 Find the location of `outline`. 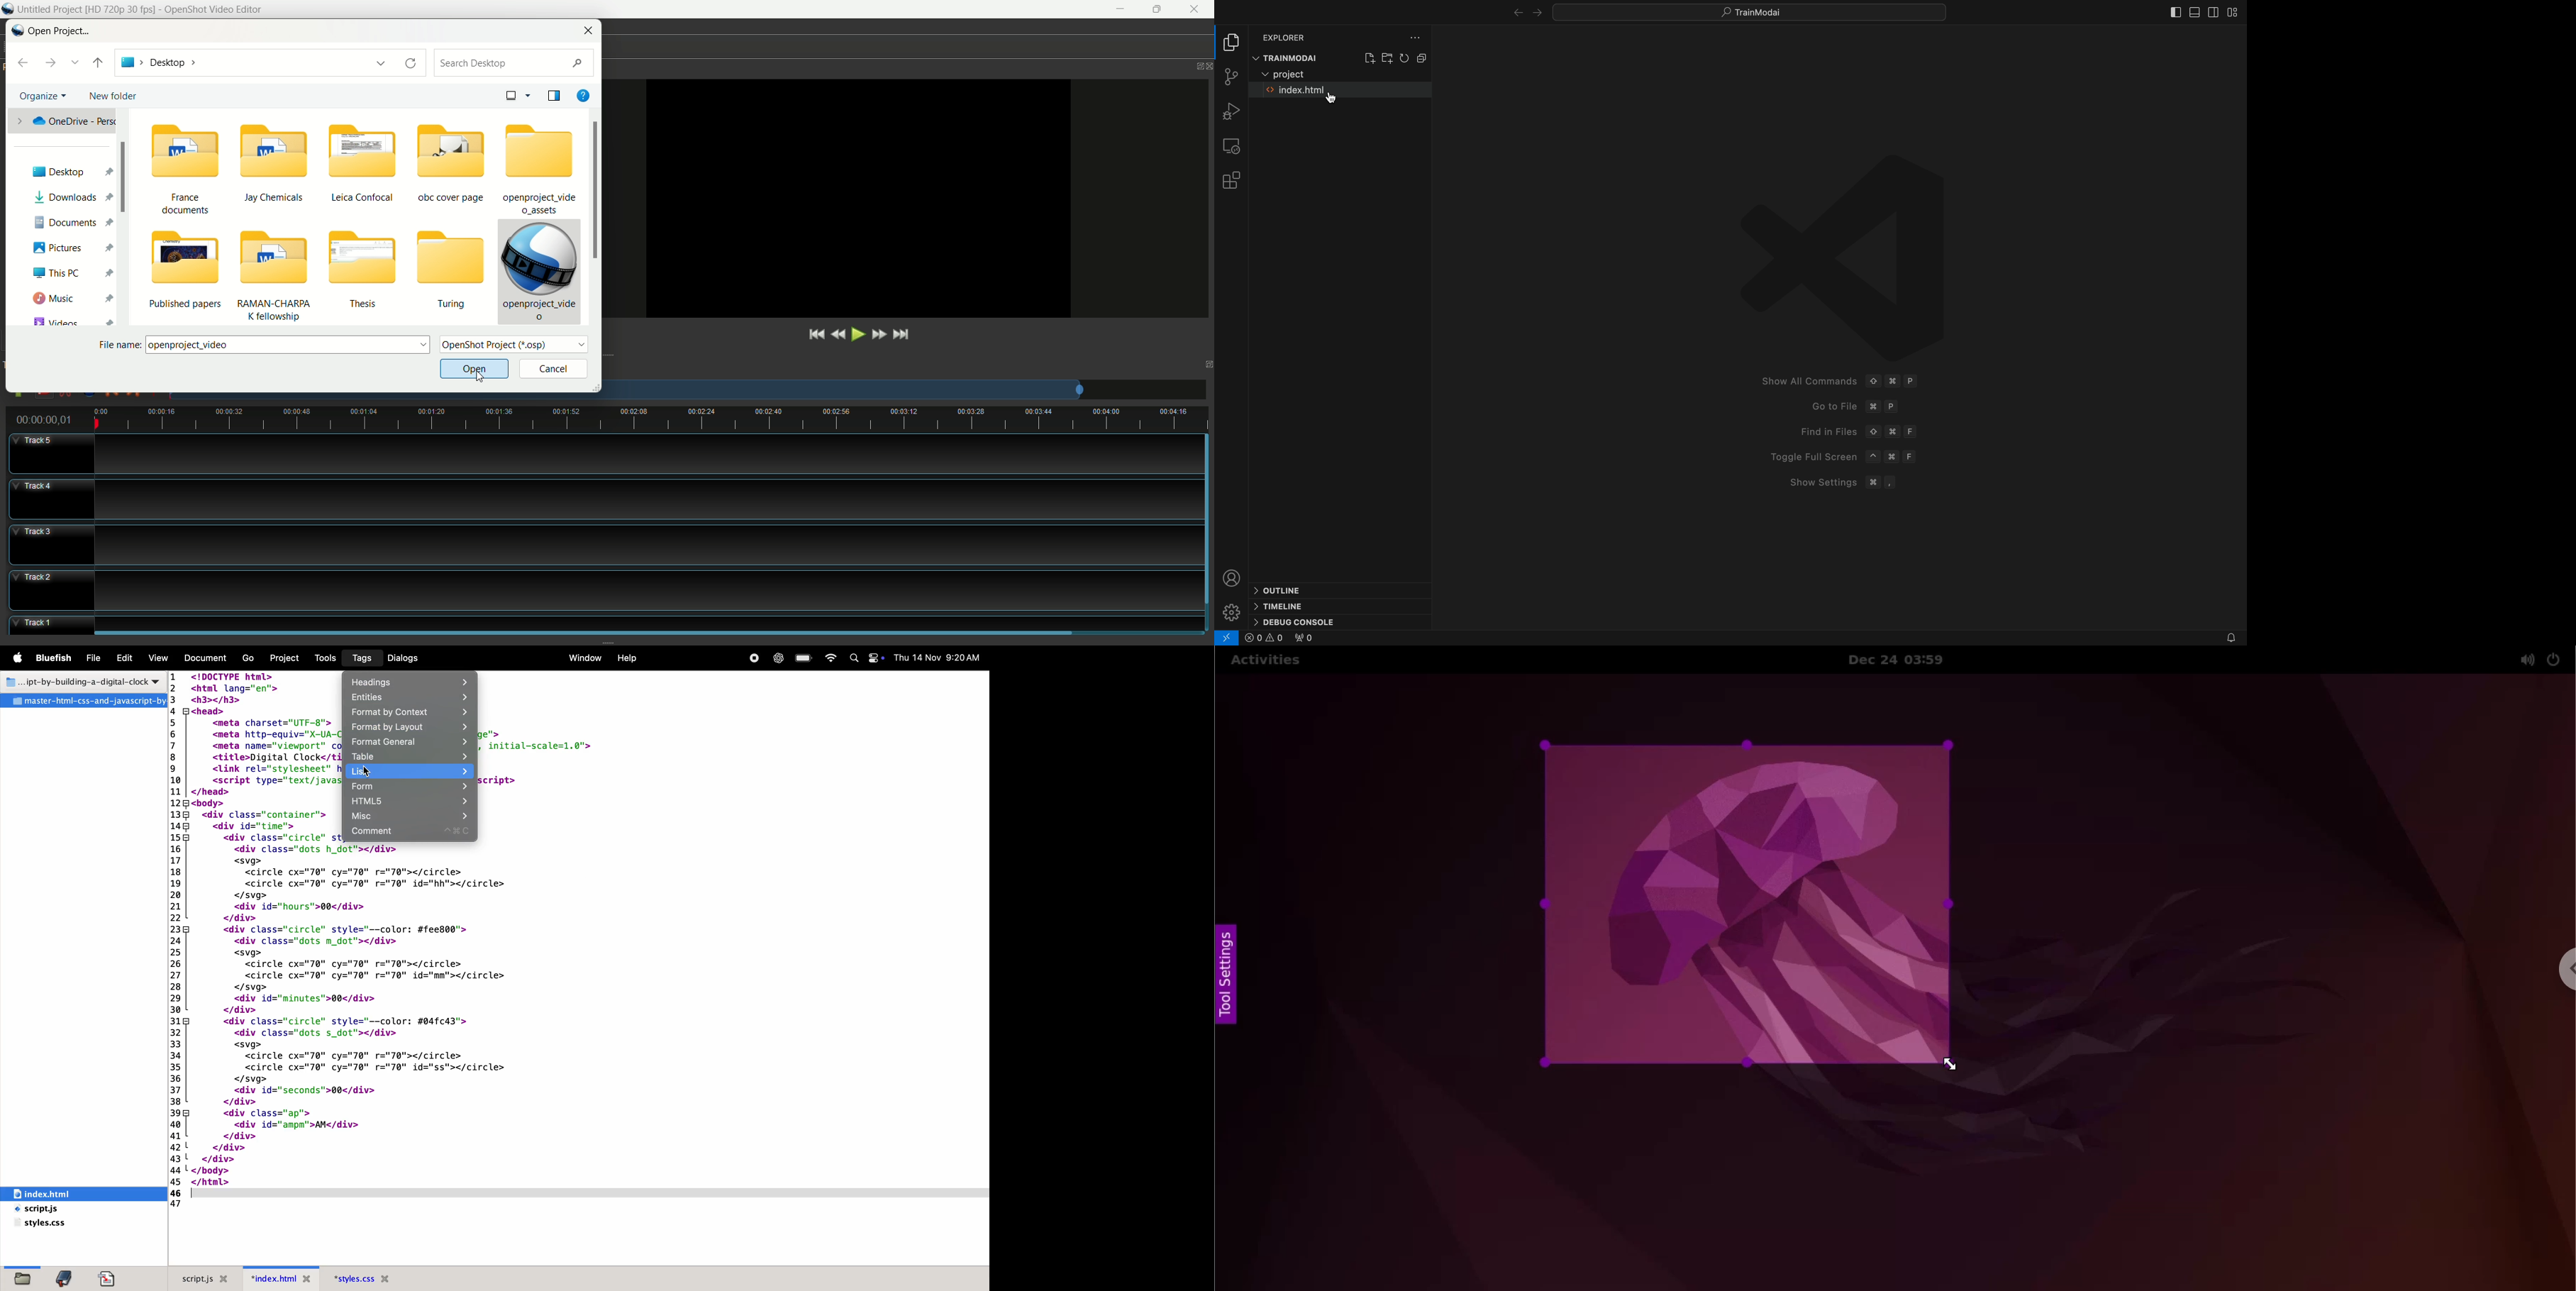

outline is located at coordinates (1285, 590).